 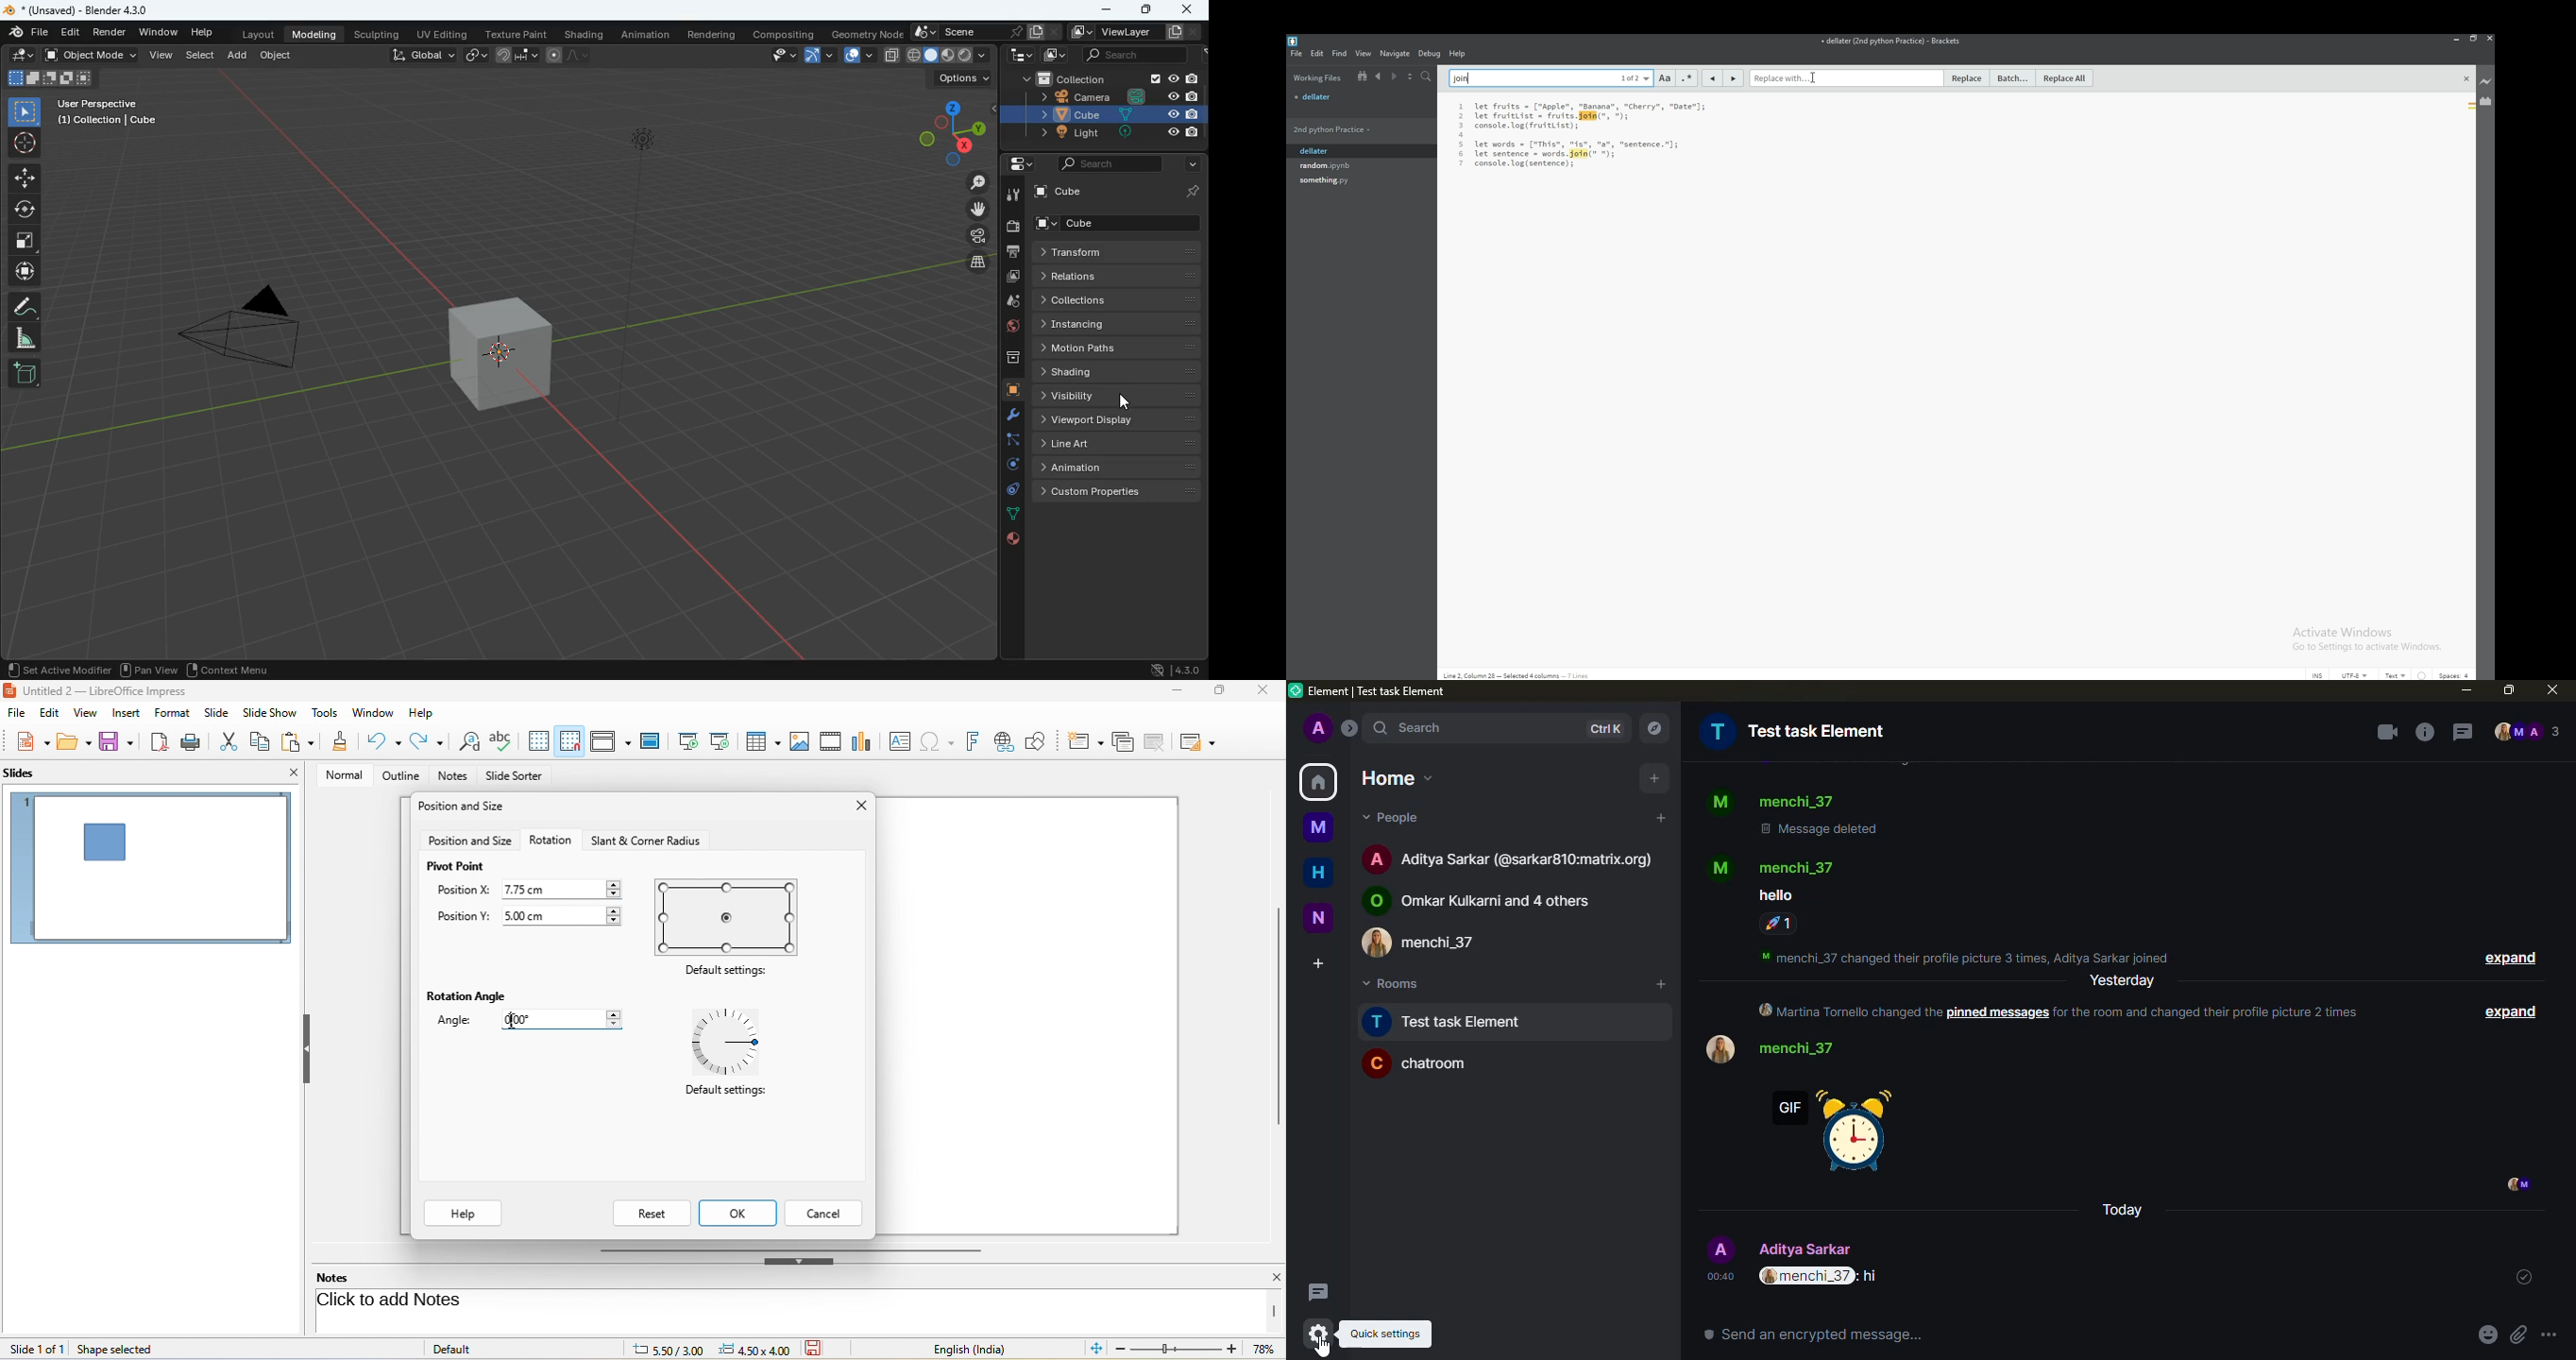 I want to click on yesterday, so click(x=2123, y=981).